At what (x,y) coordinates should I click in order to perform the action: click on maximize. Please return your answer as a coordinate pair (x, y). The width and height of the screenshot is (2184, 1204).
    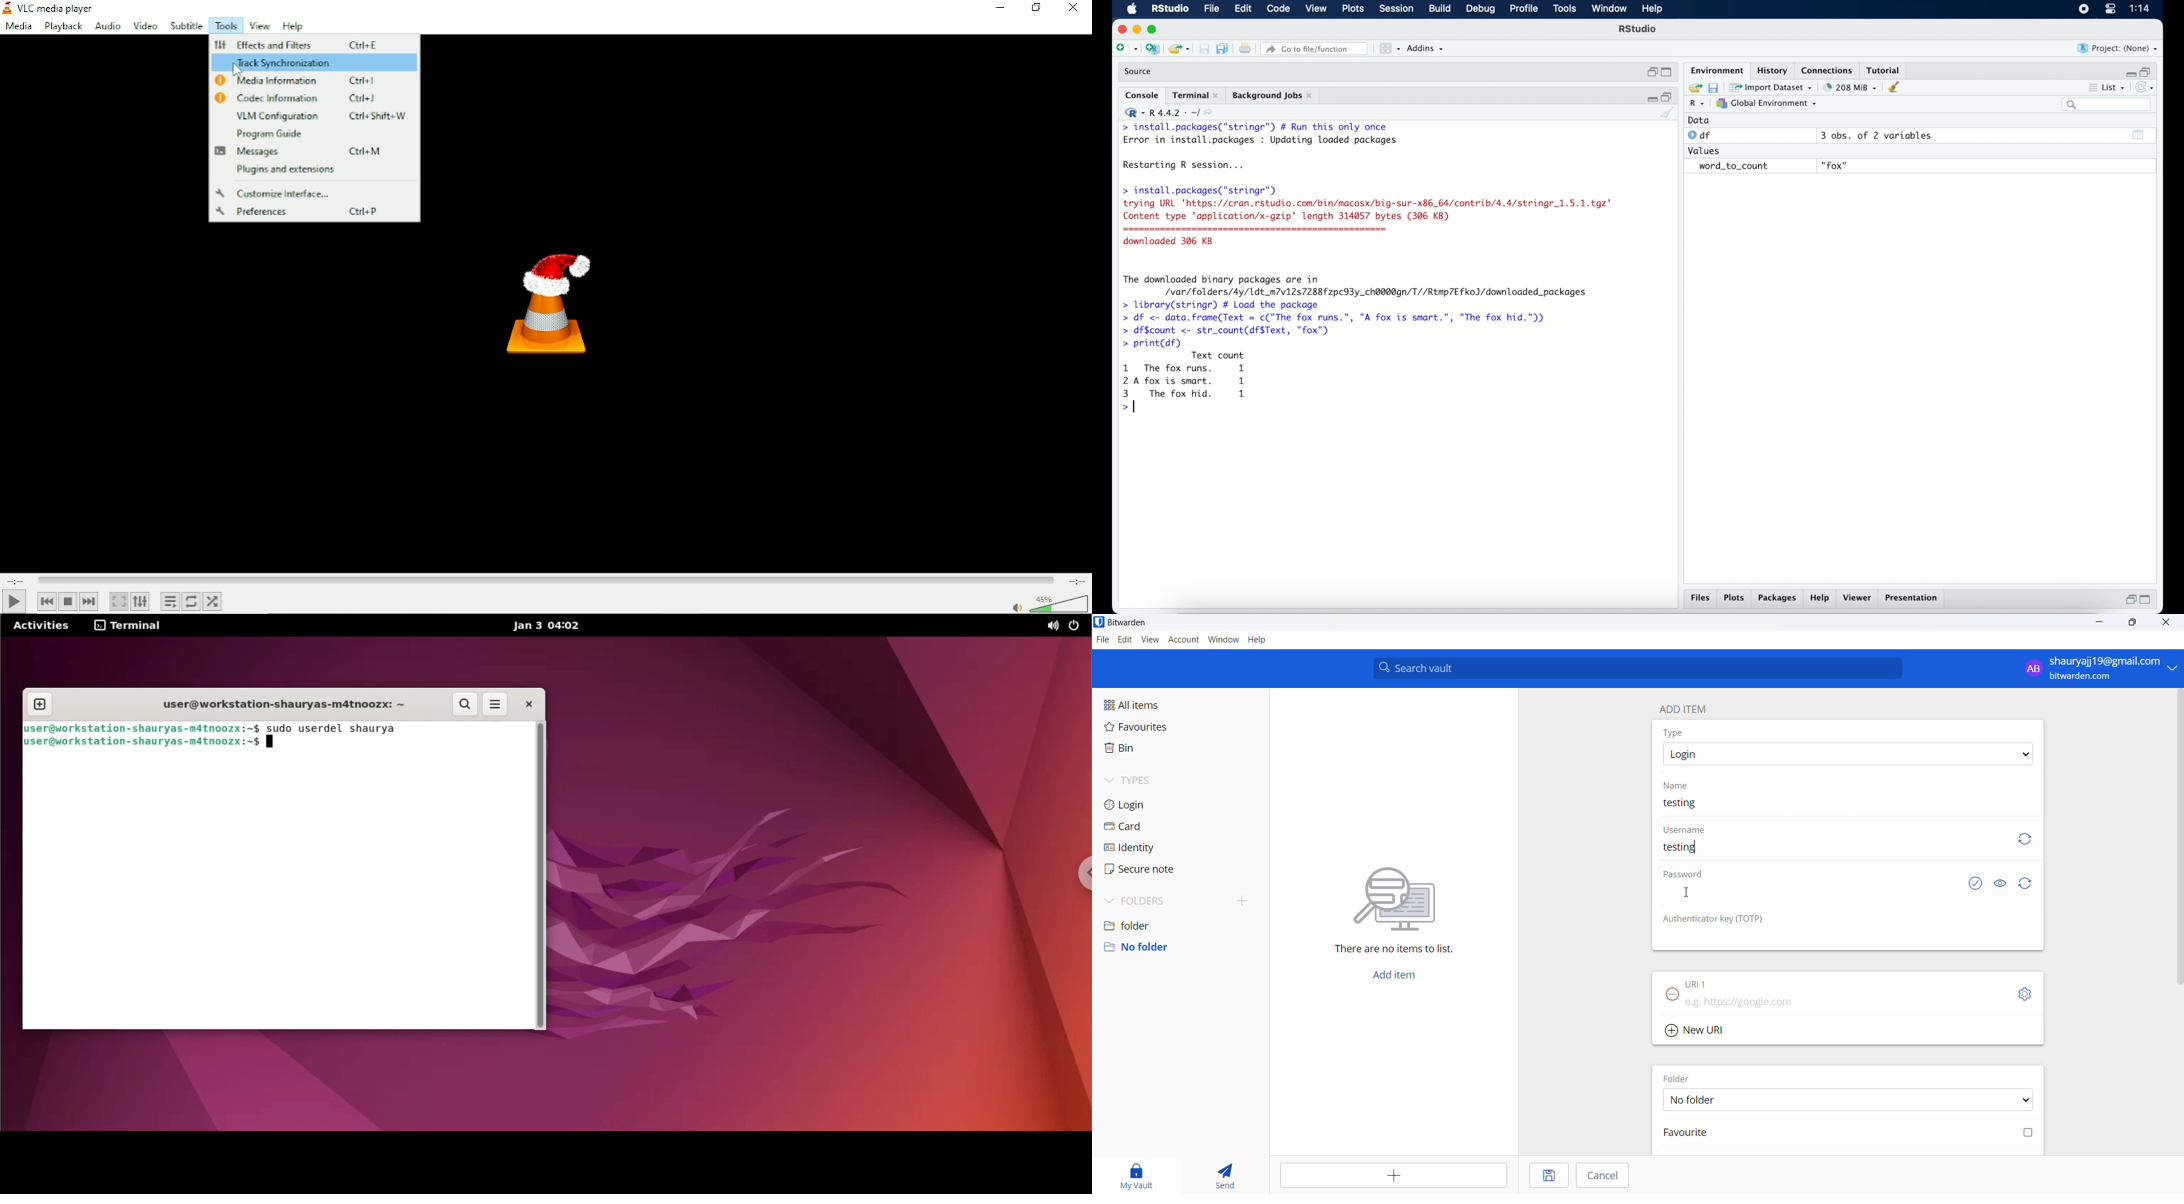
    Looking at the image, I should click on (1155, 30).